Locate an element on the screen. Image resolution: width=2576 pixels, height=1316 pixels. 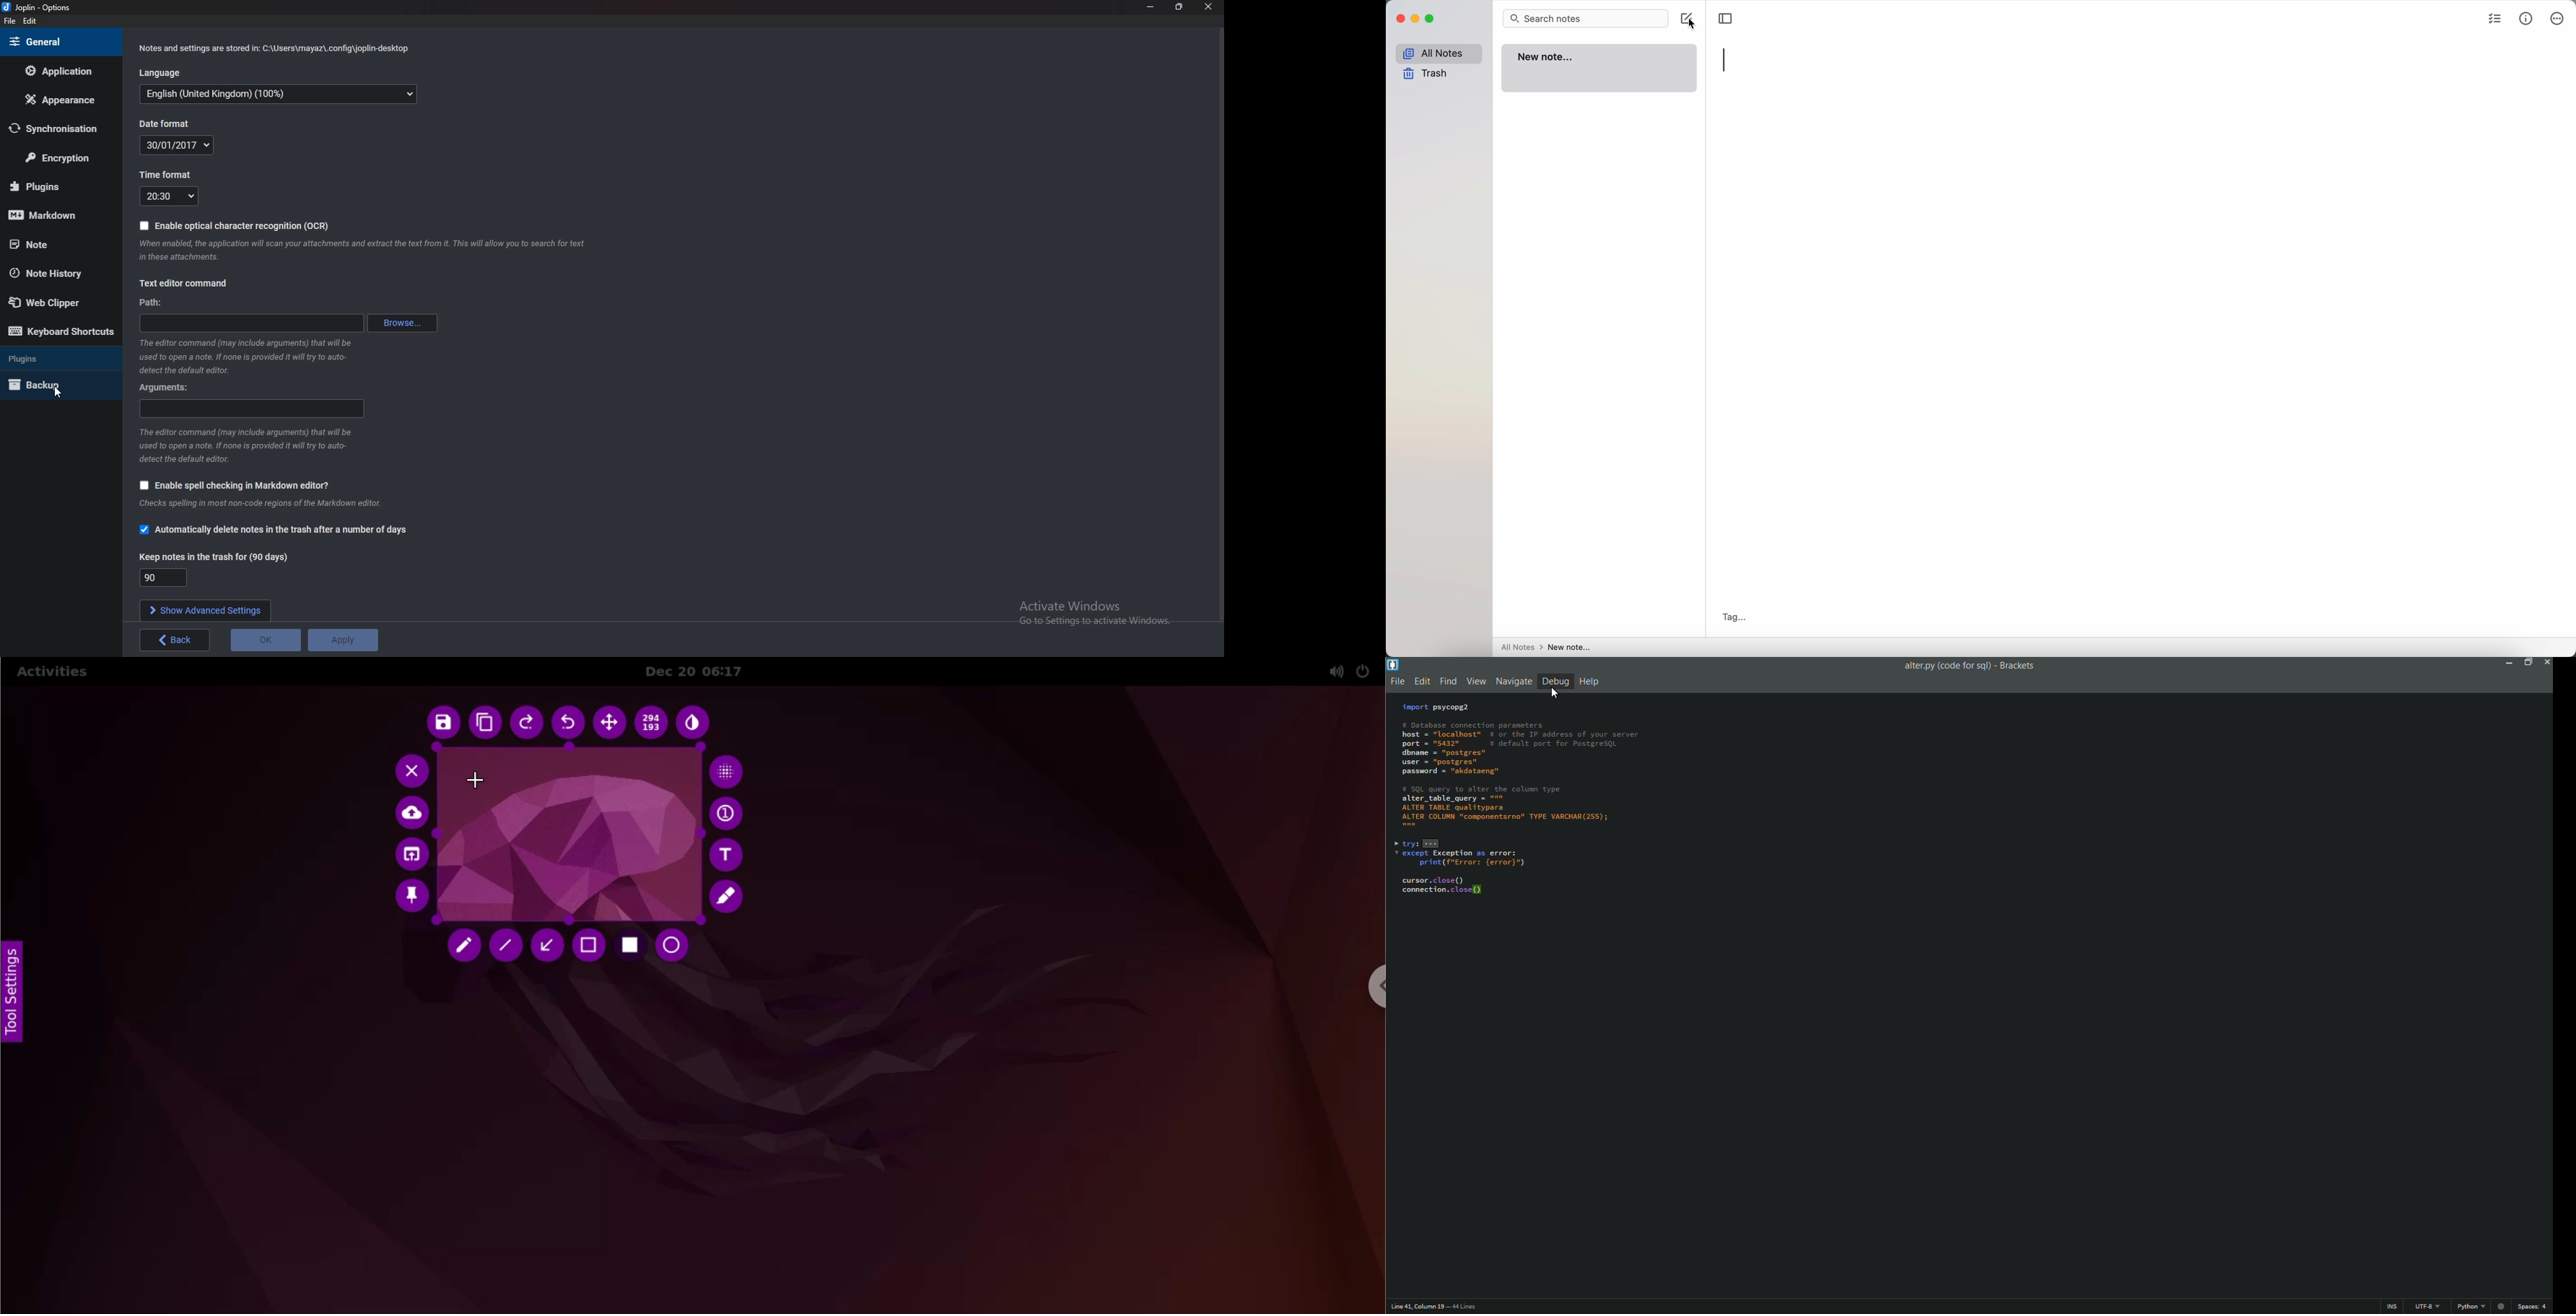
Text editor command is located at coordinates (183, 284).